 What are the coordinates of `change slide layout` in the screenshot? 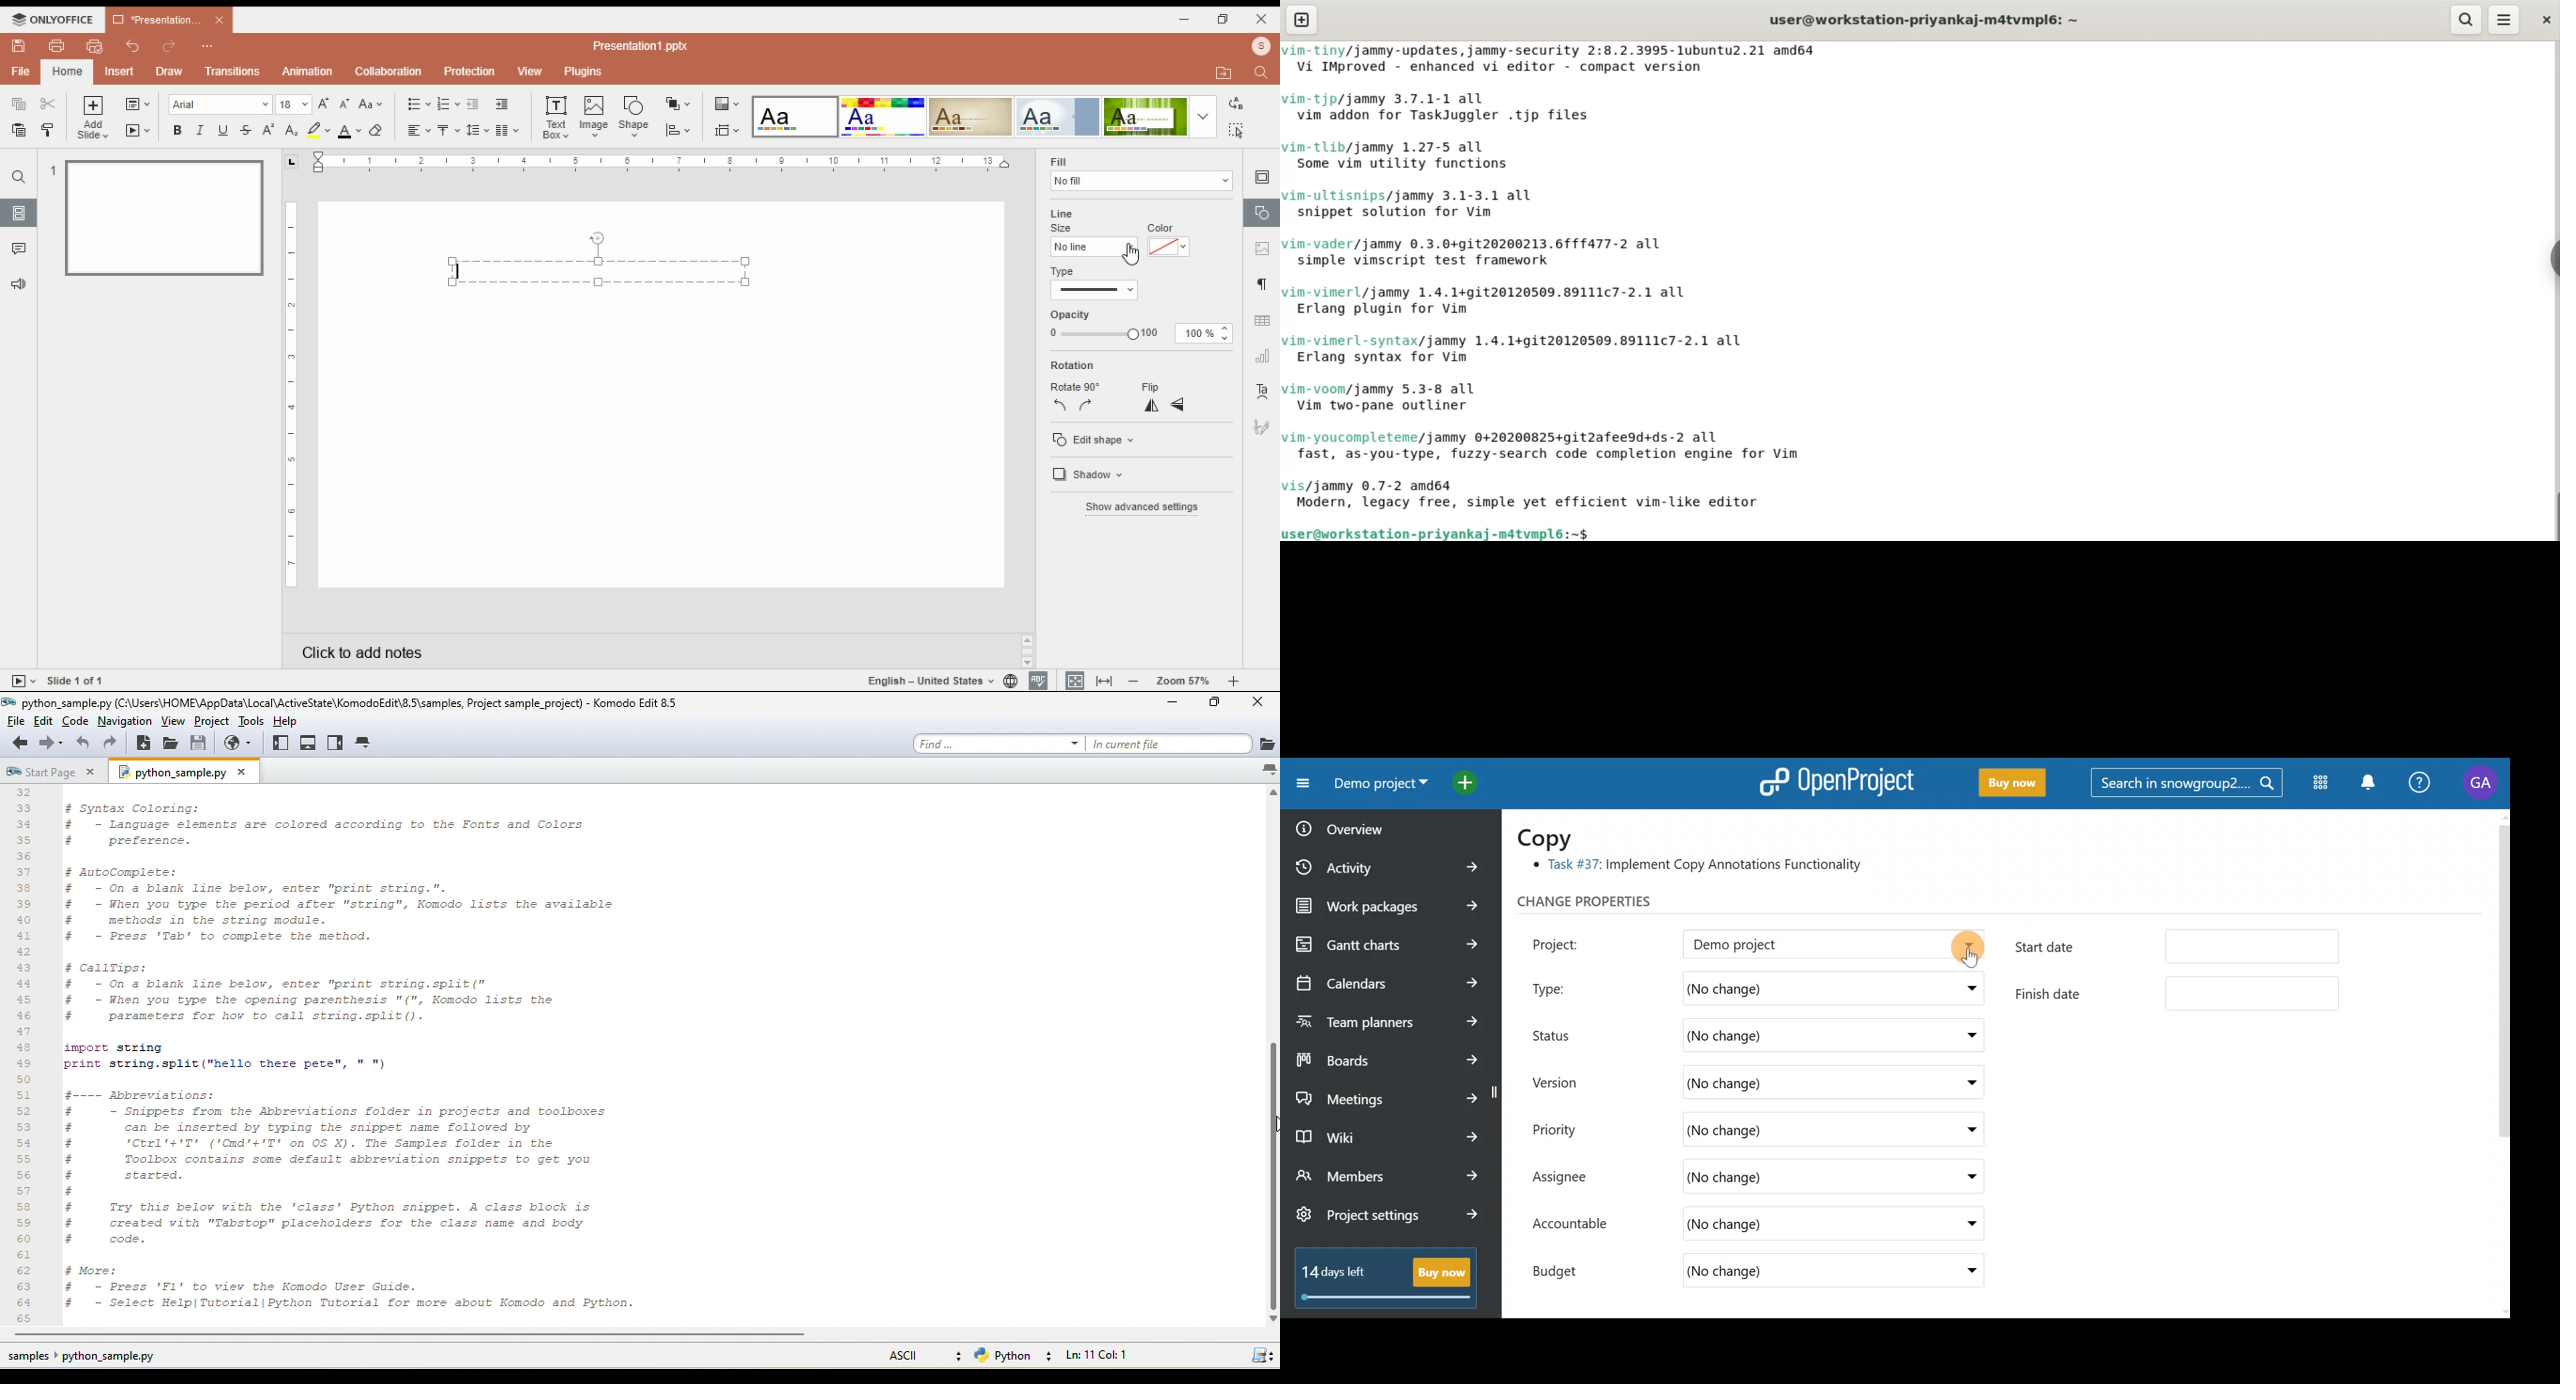 It's located at (138, 104).